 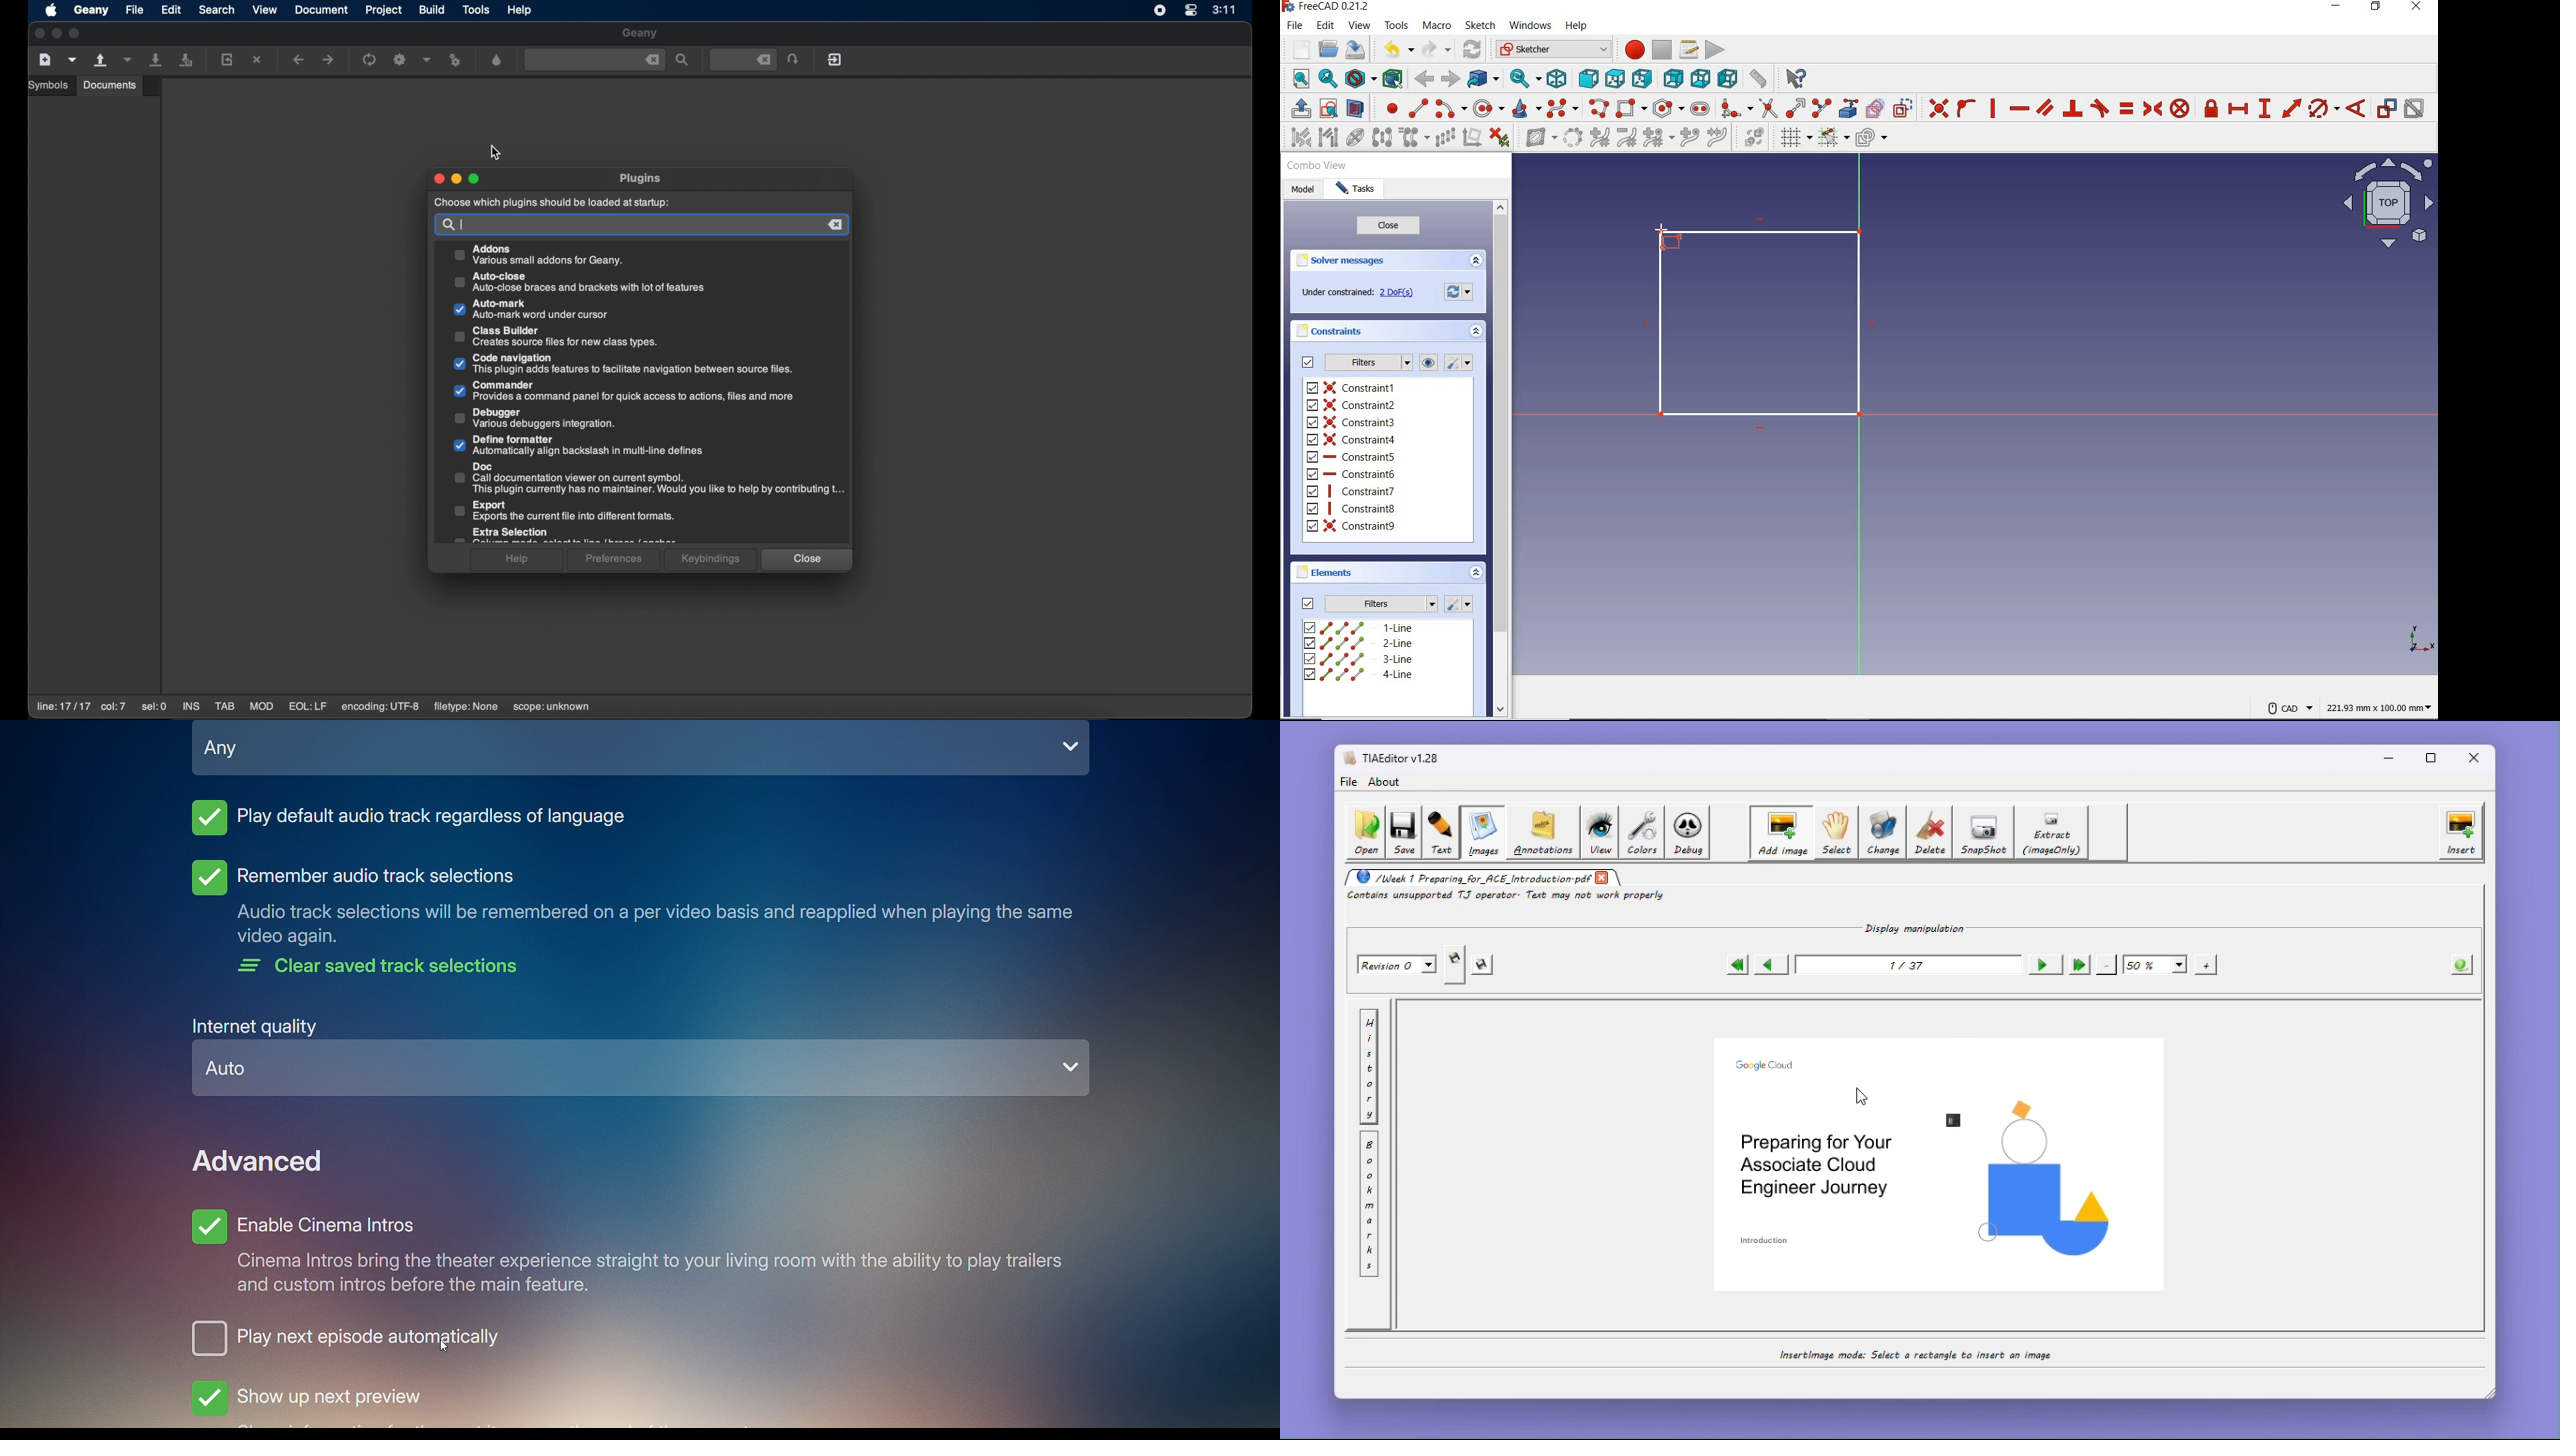 What do you see at coordinates (2291, 109) in the screenshot?
I see `constrain distance` at bounding box center [2291, 109].